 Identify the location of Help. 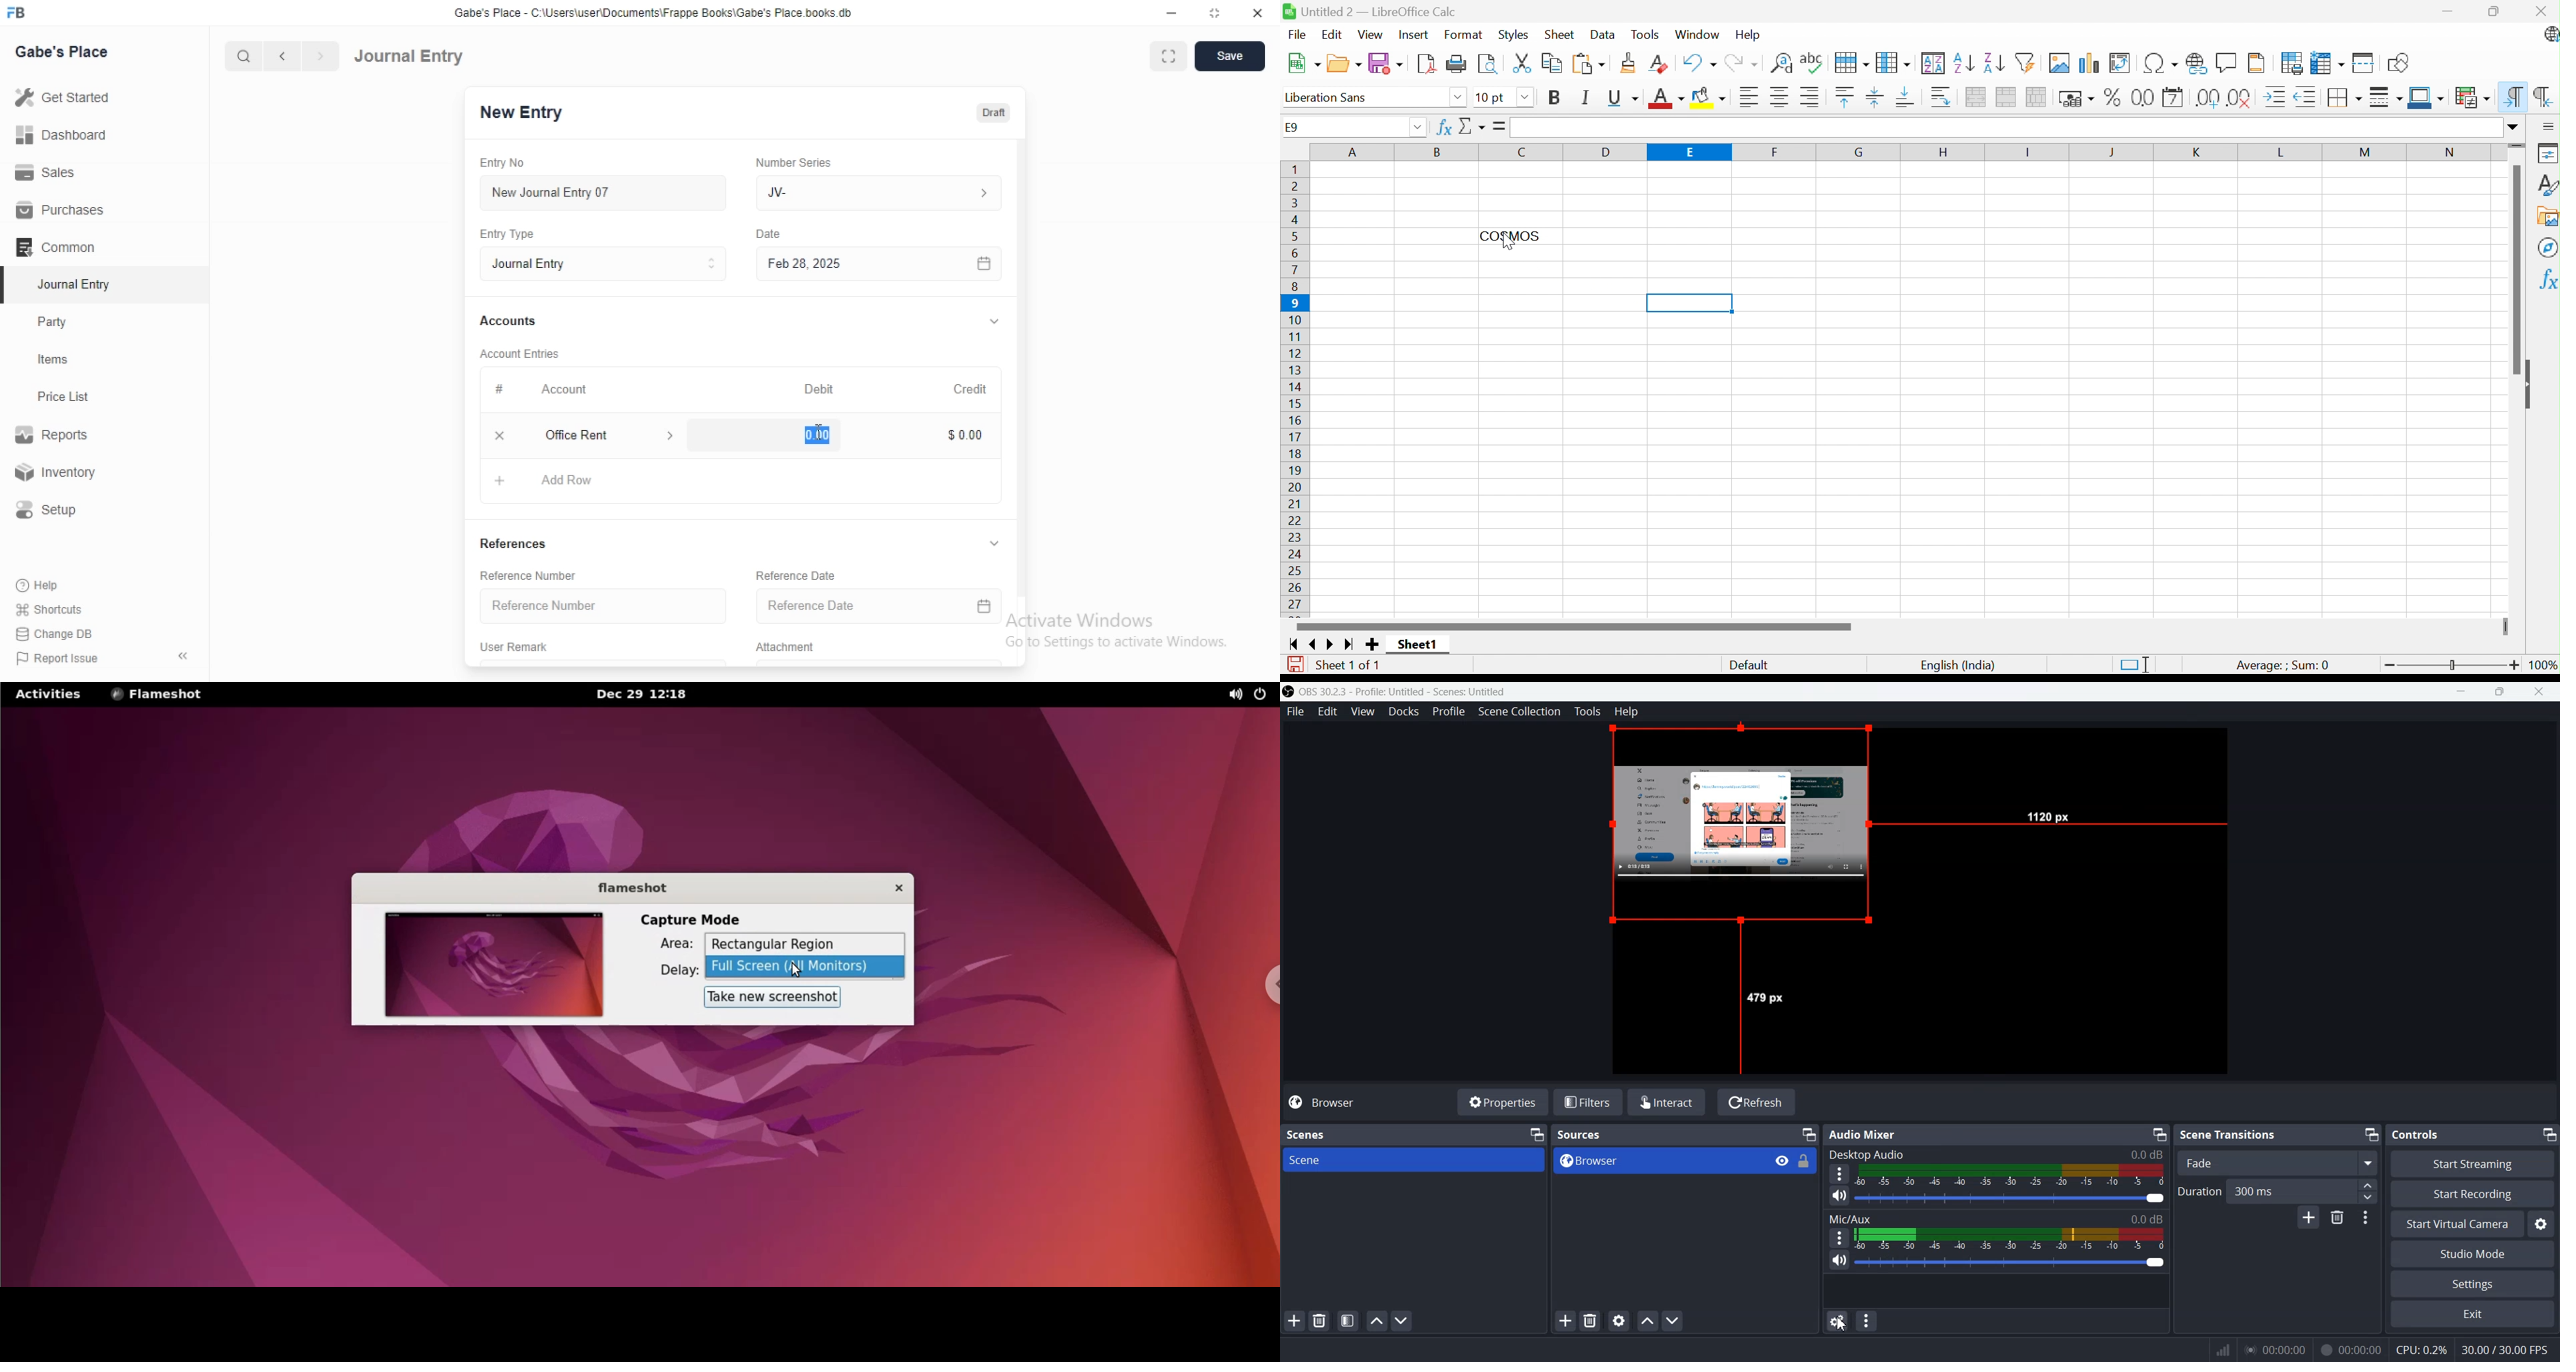
(1627, 711).